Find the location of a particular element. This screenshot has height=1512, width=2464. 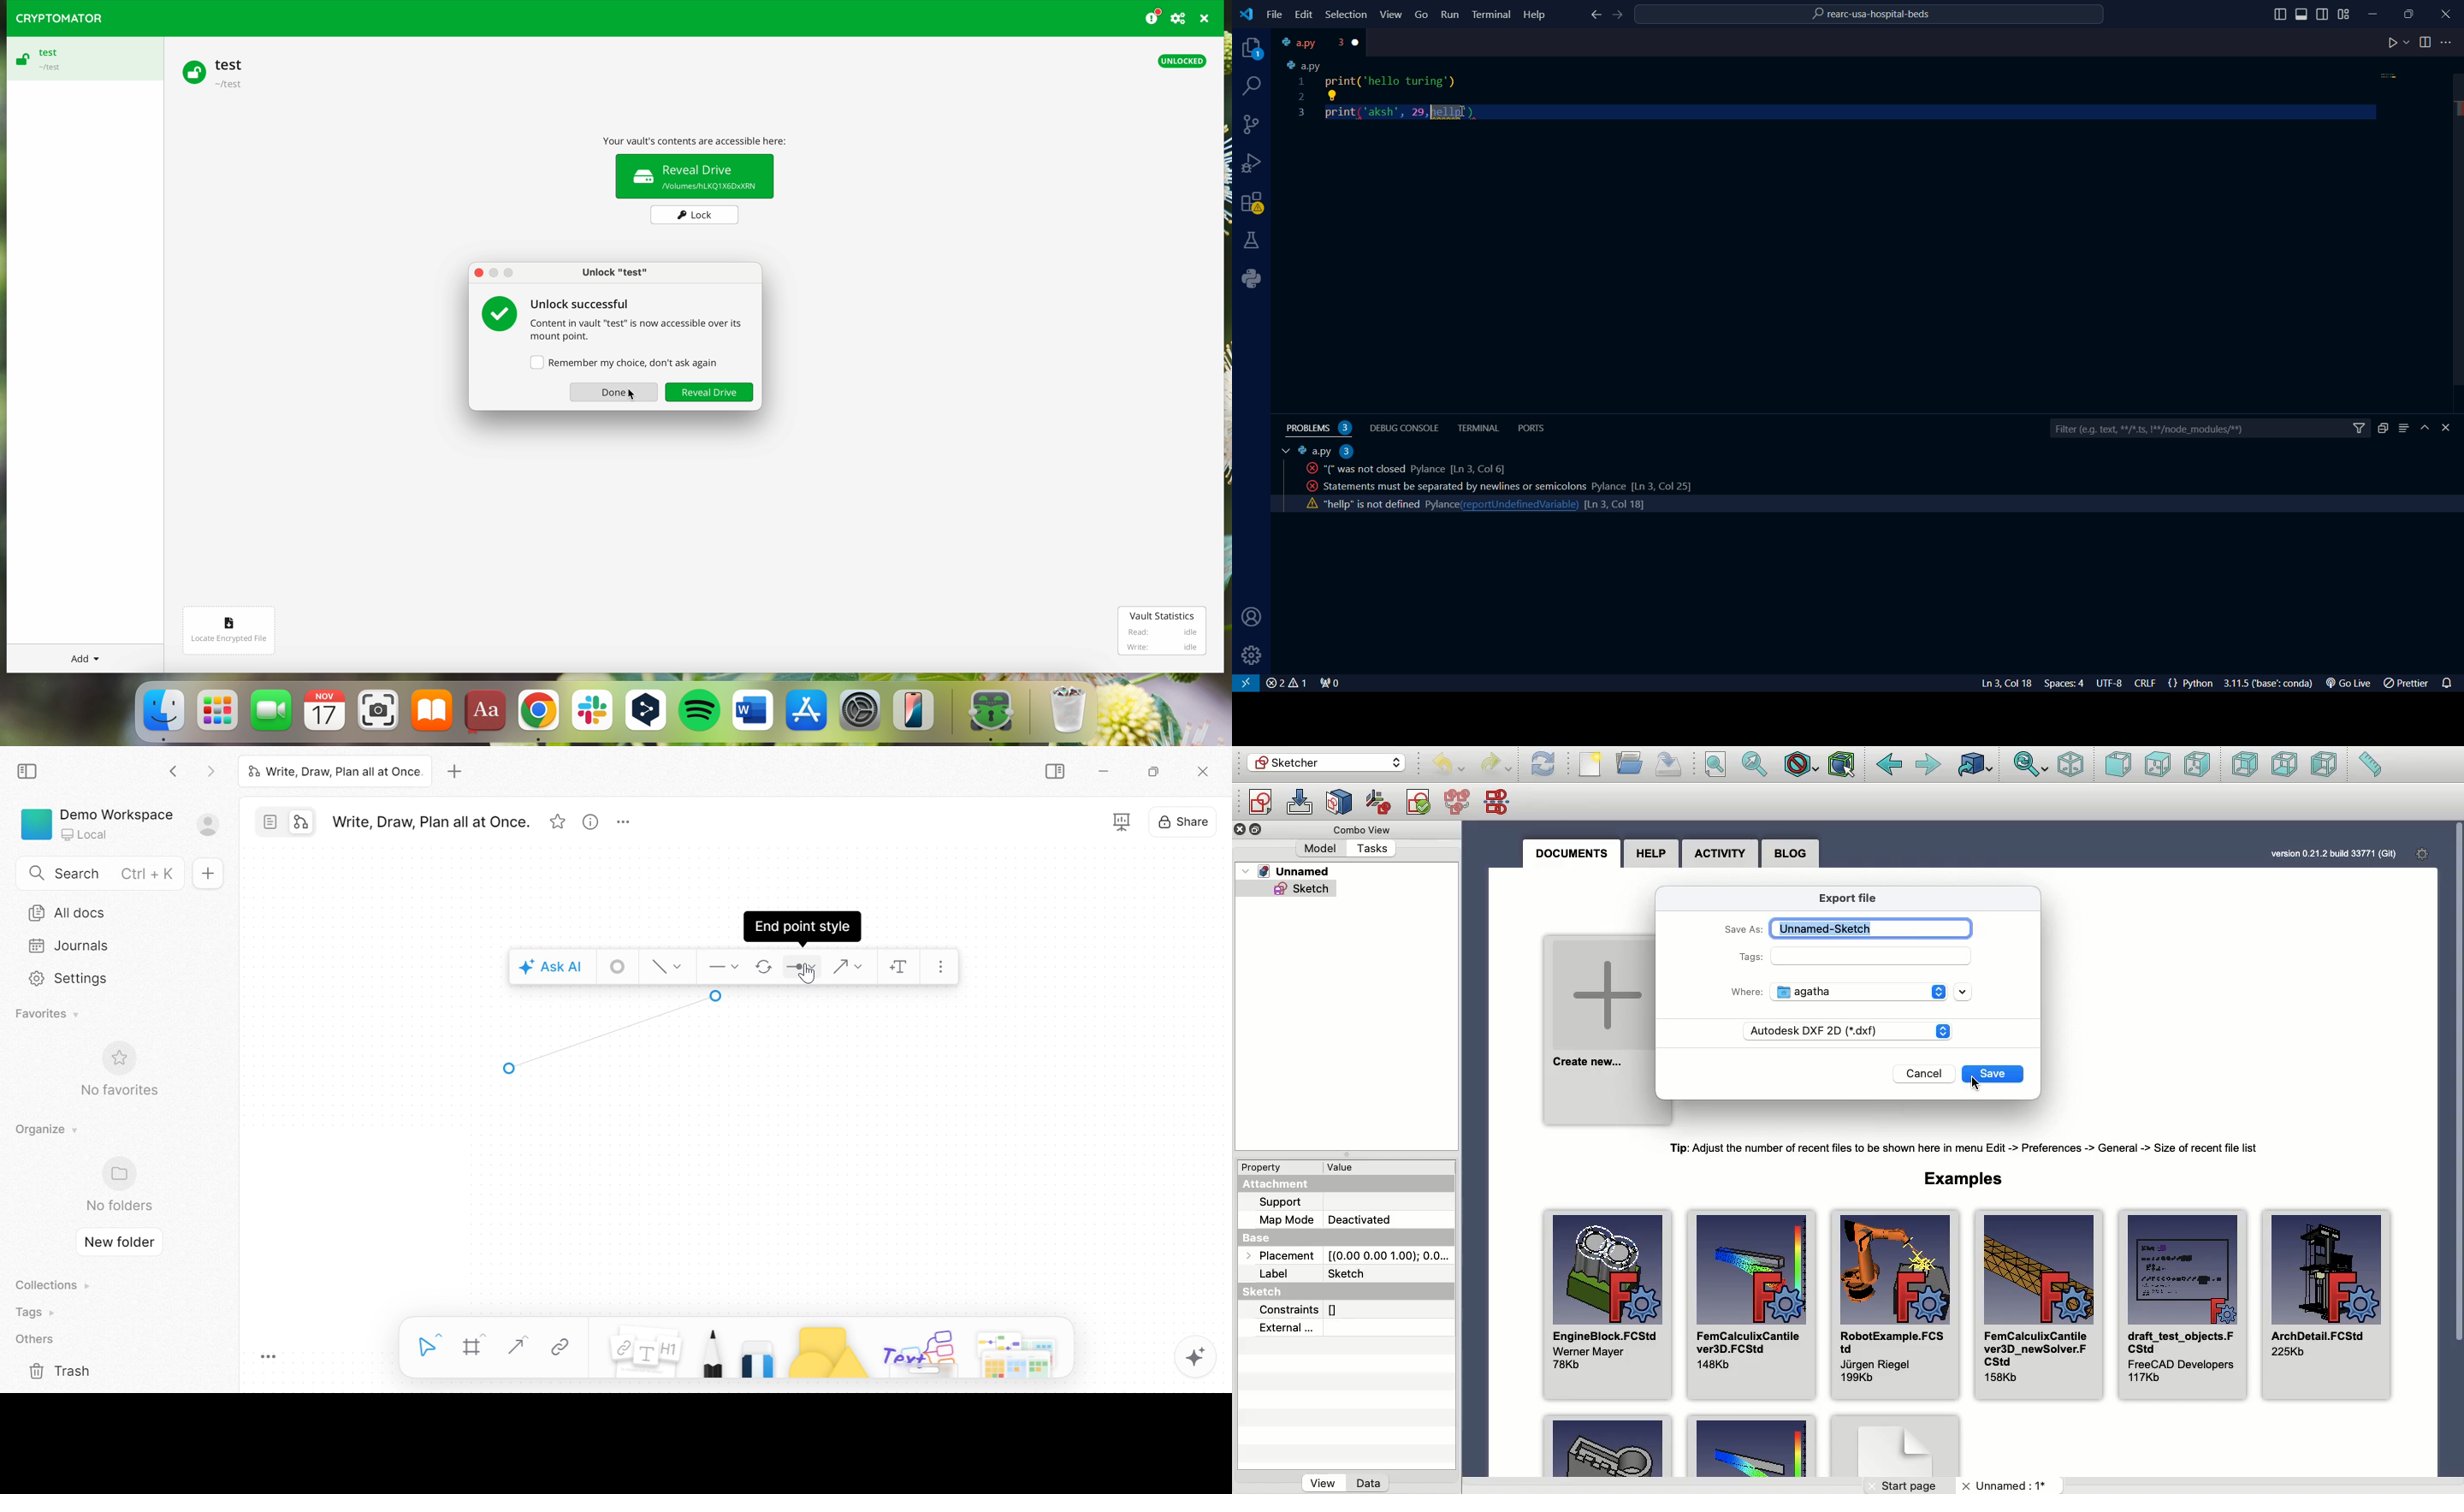

Input is located at coordinates (1875, 956).